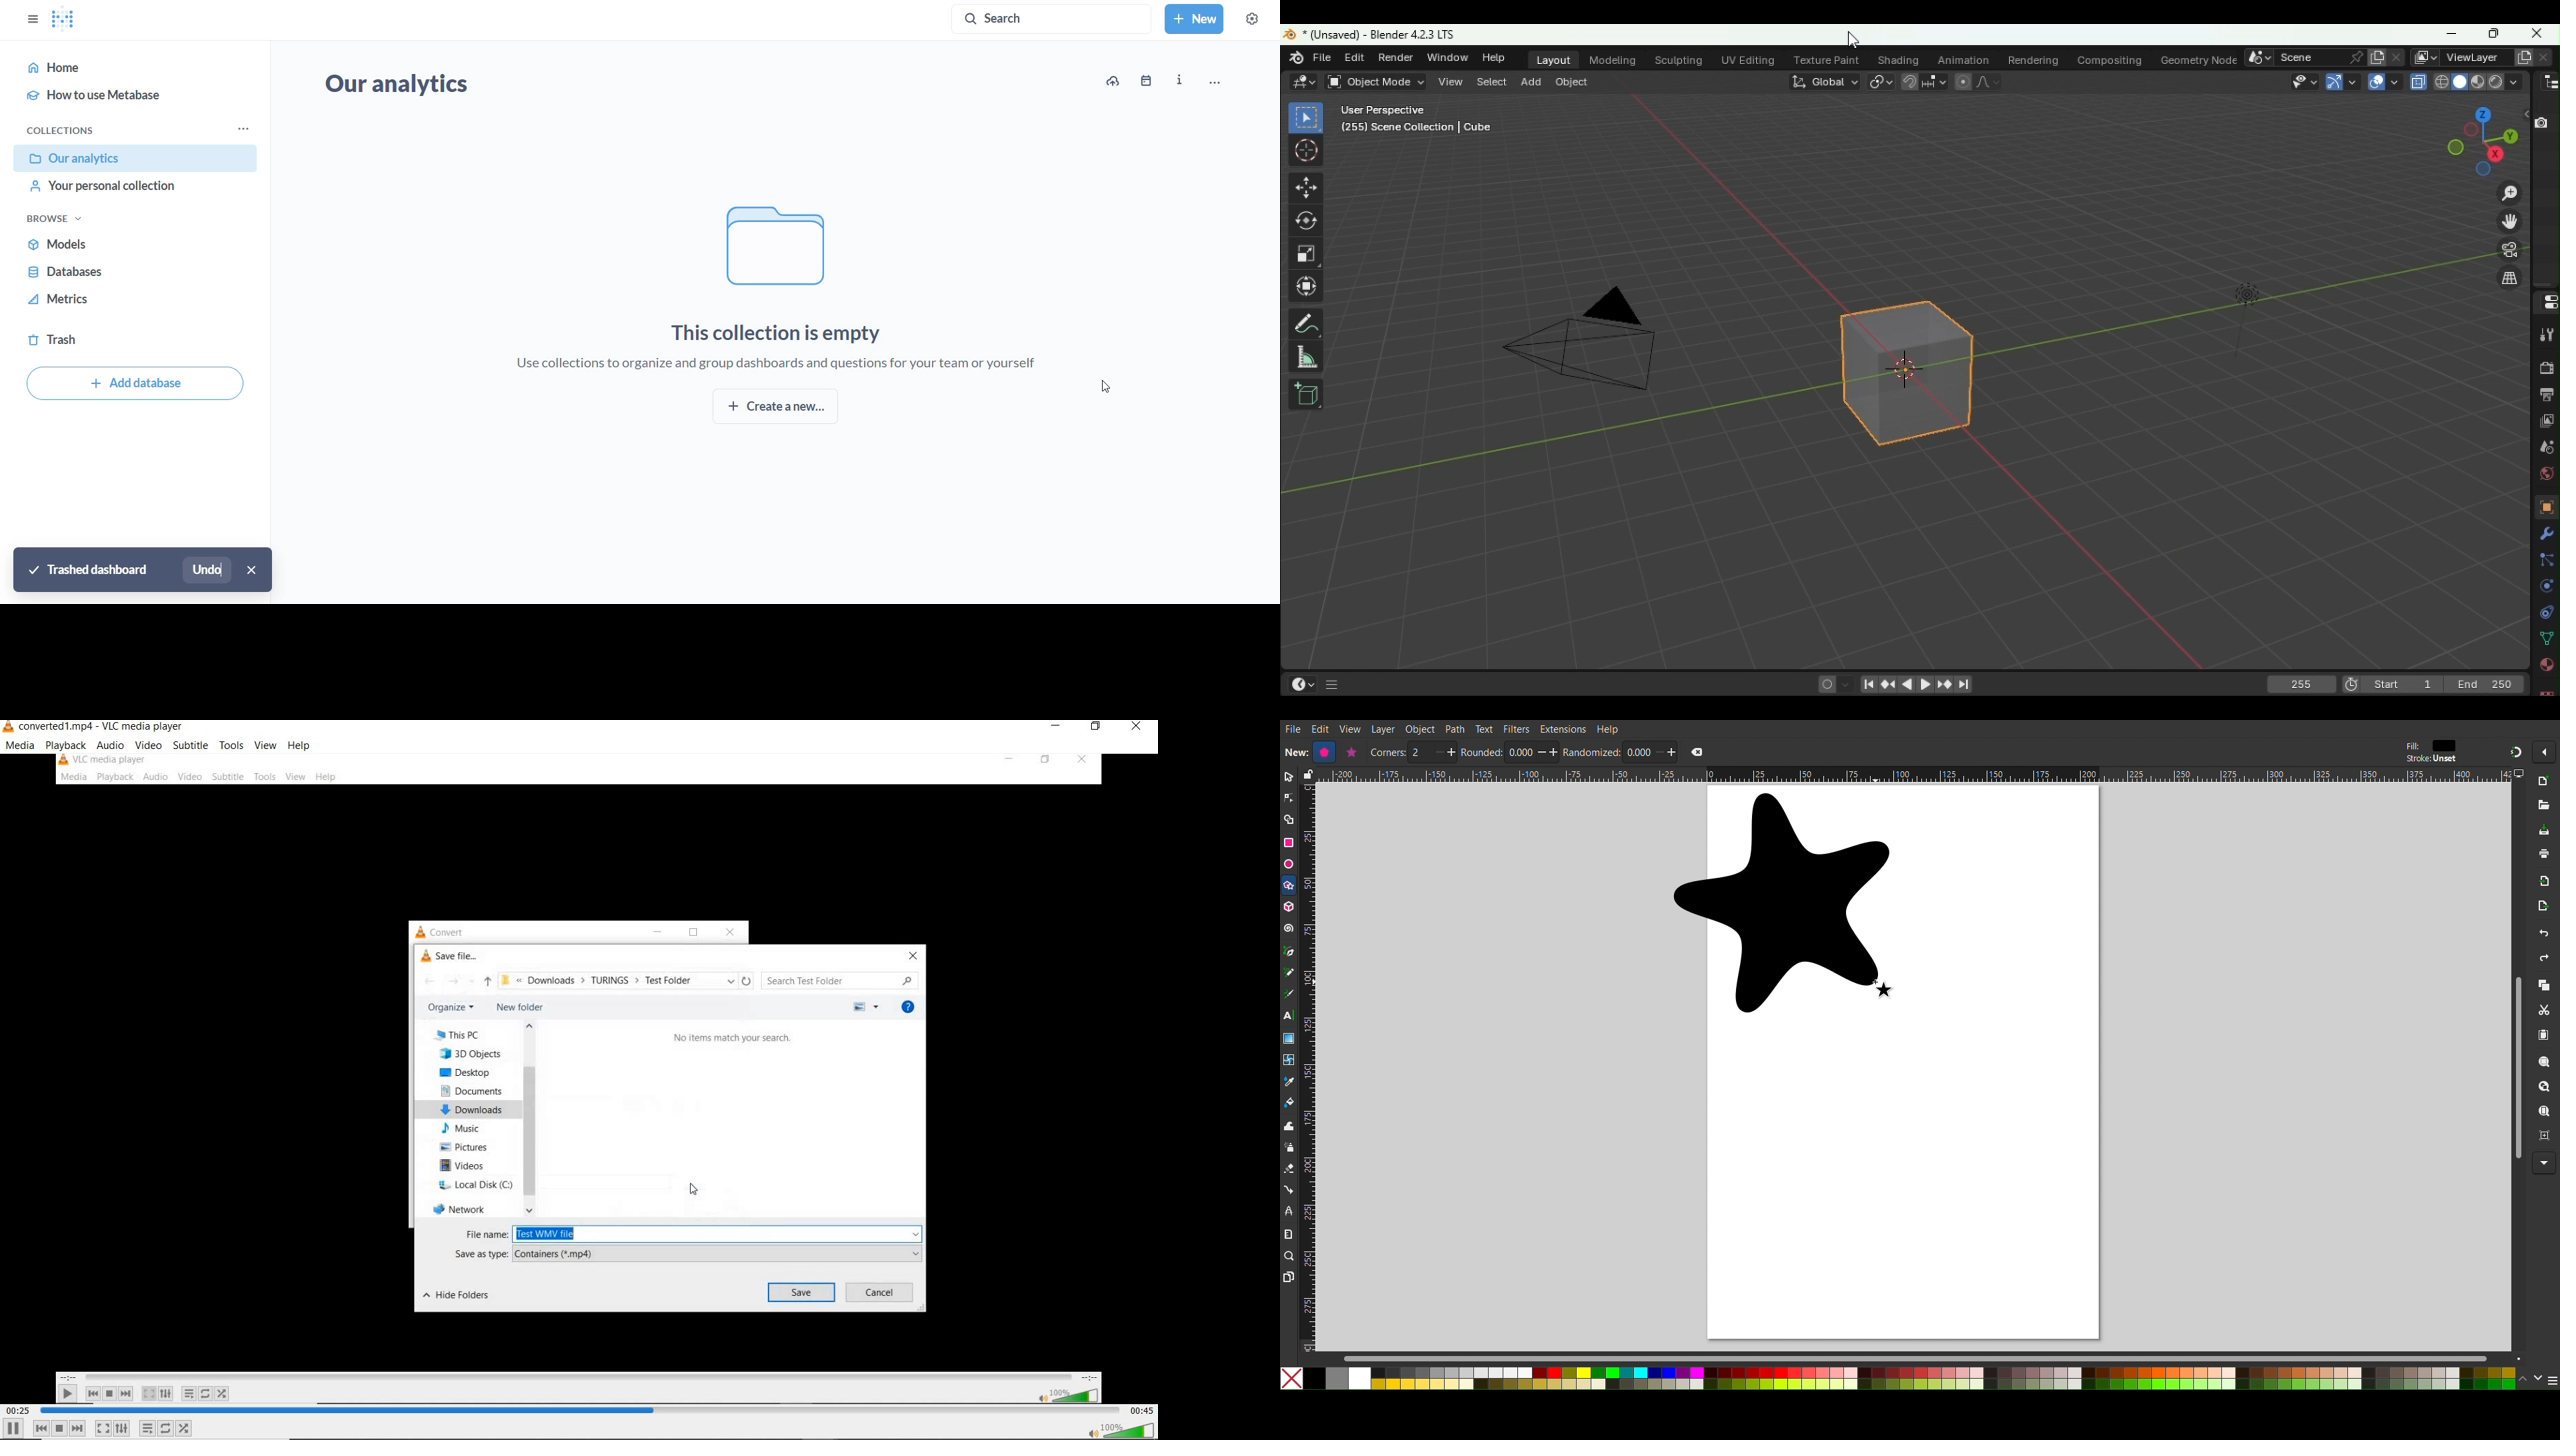 The image size is (2576, 1456). Describe the element at coordinates (14, 1428) in the screenshot. I see `pause` at that location.